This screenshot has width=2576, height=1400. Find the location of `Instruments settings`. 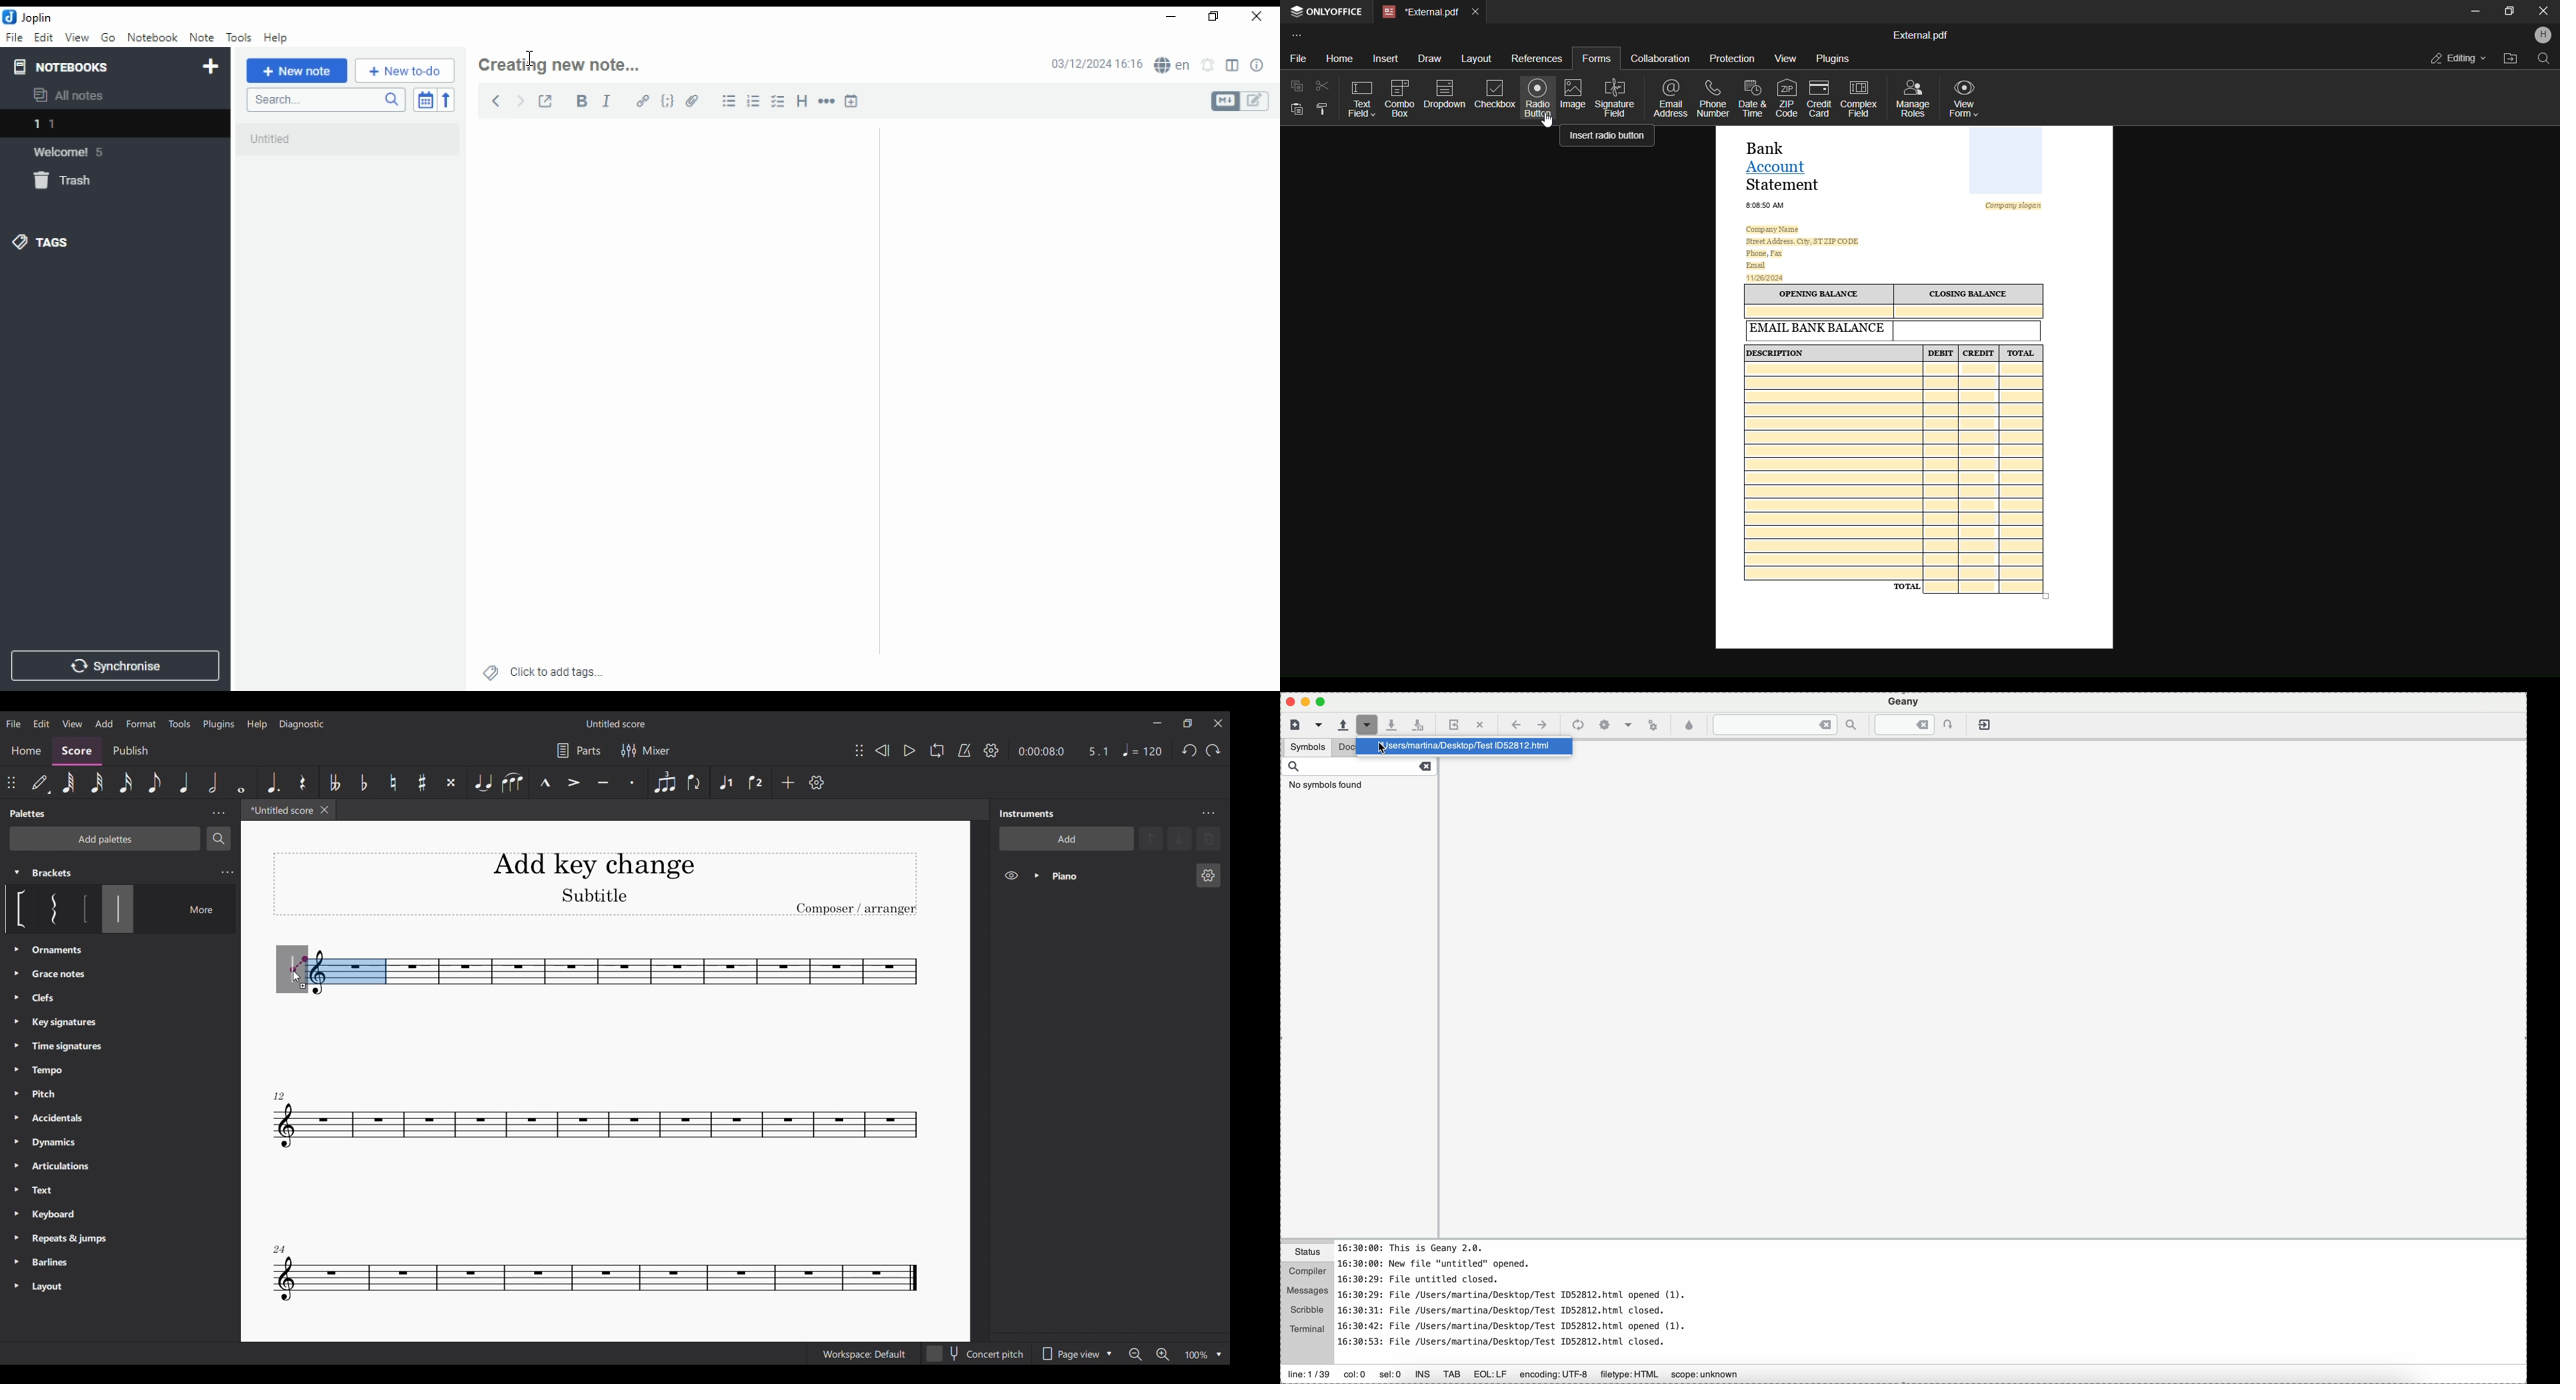

Instruments settings is located at coordinates (1208, 813).